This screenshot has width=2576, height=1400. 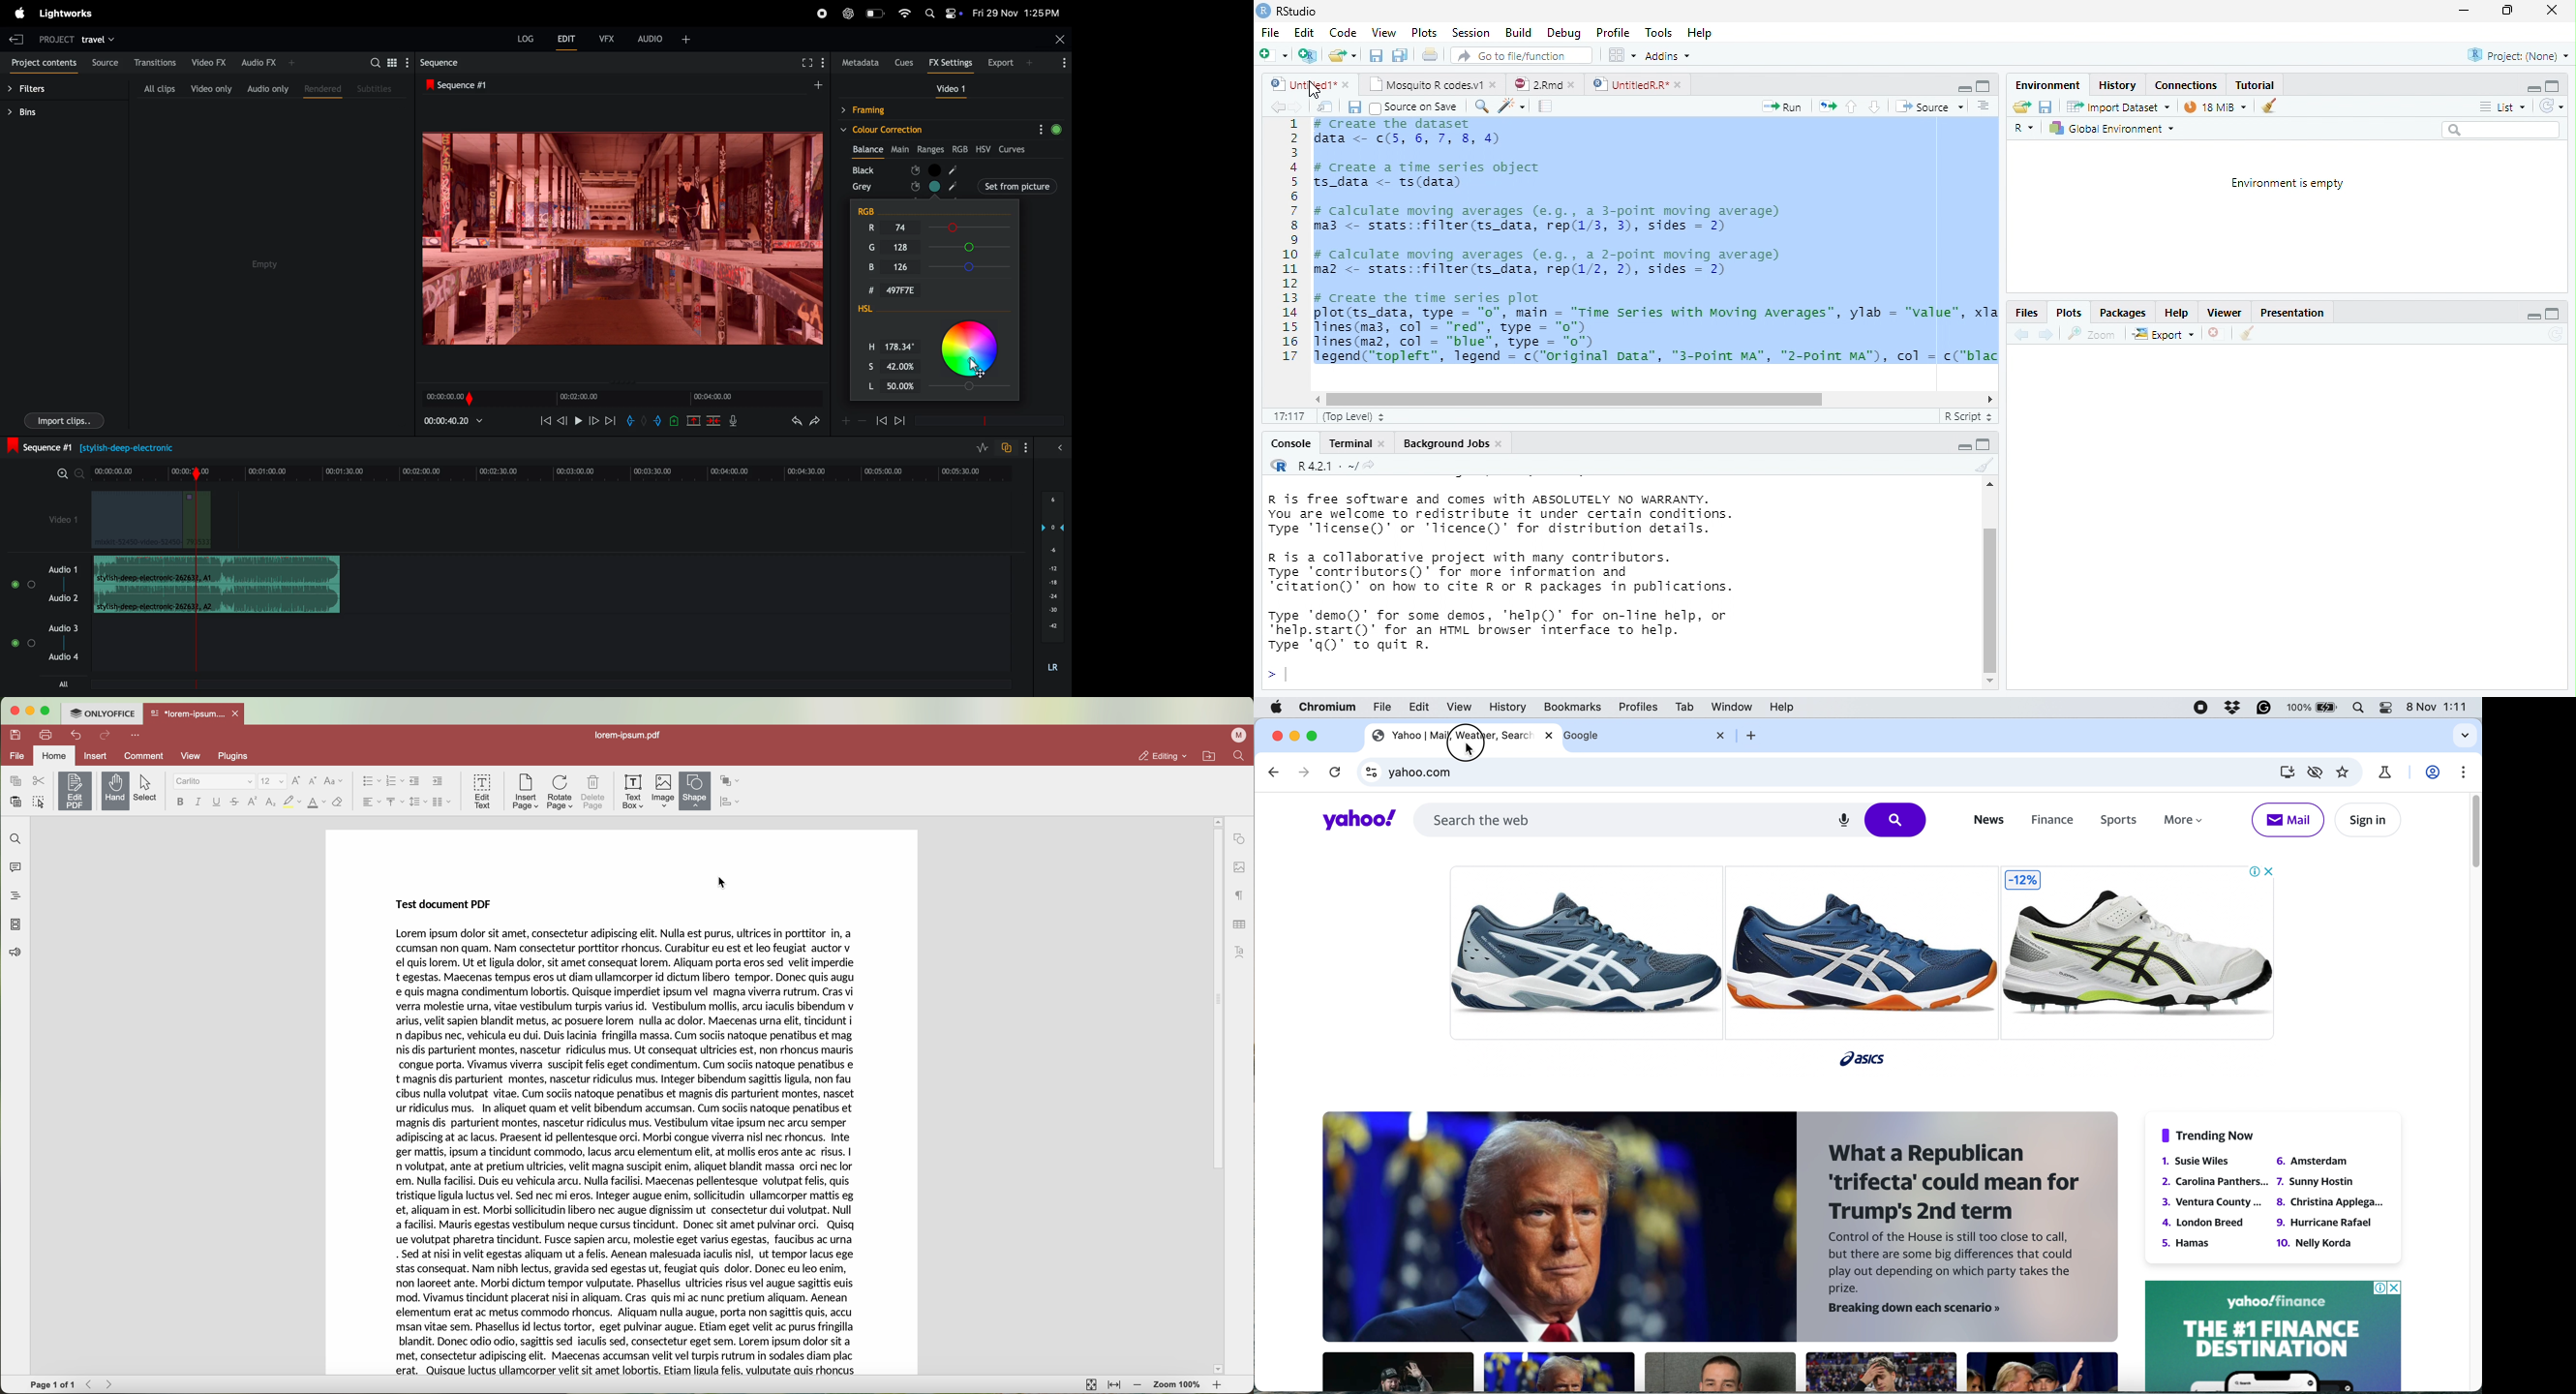 I want to click on Profile, so click(x=1613, y=33).